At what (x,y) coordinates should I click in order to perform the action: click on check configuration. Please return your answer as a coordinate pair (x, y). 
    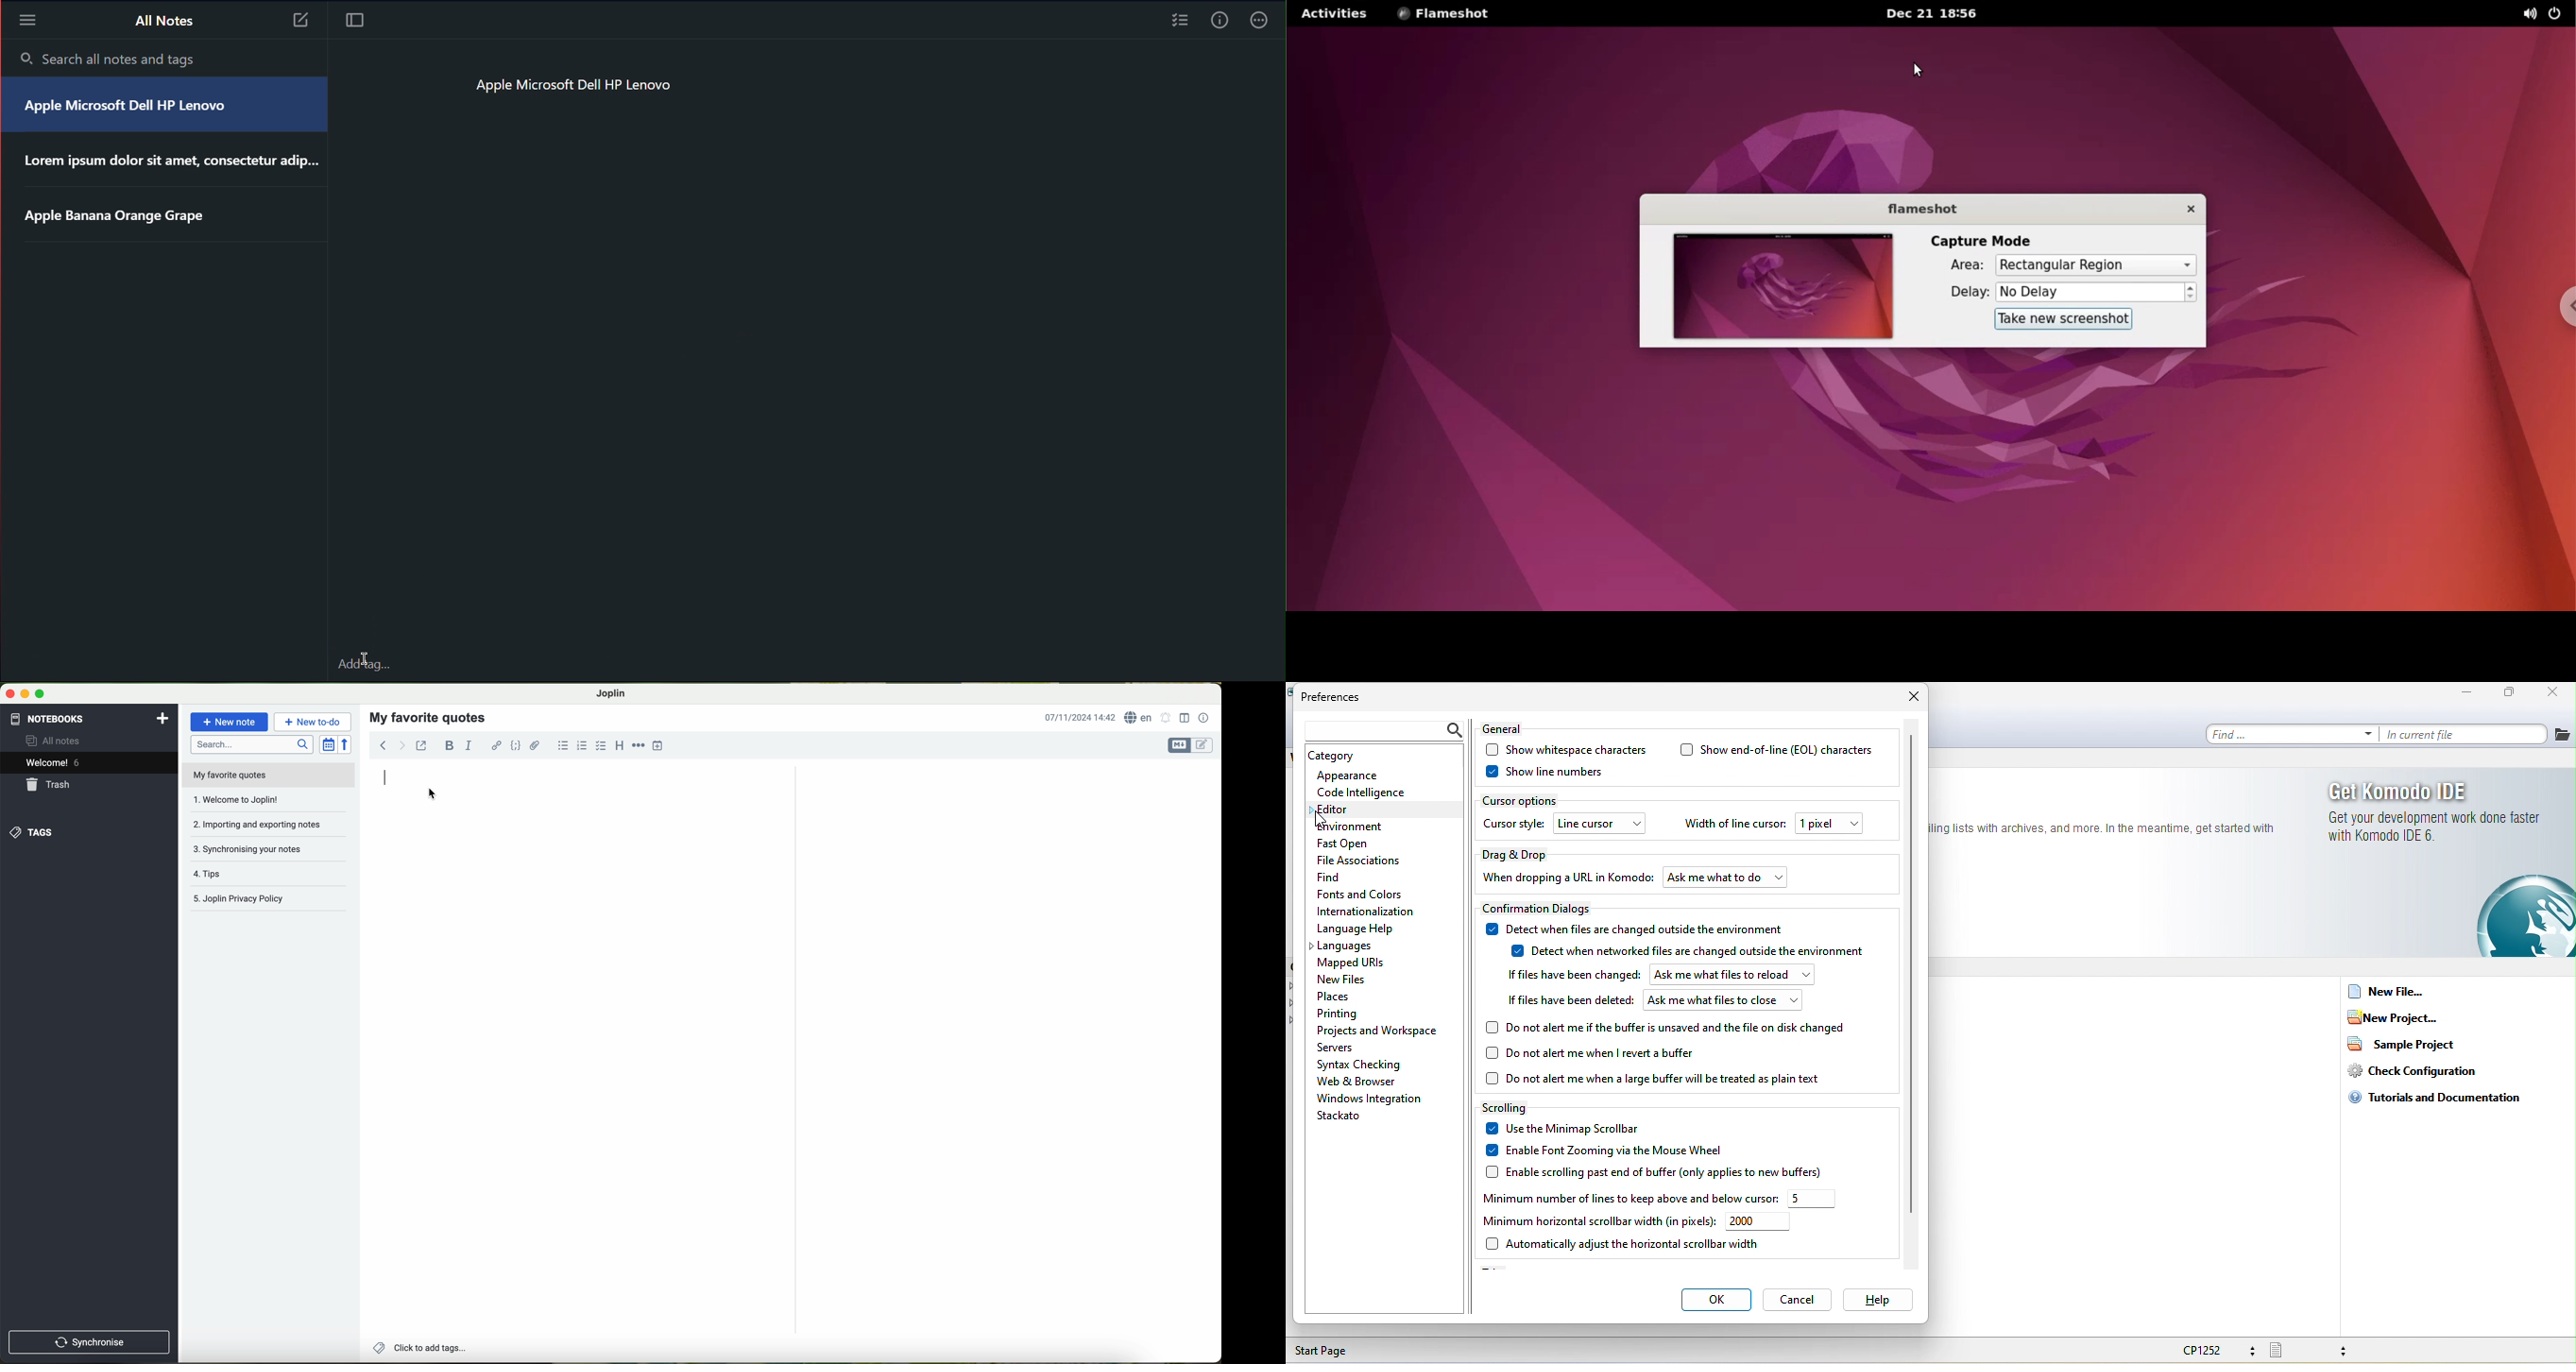
    Looking at the image, I should click on (2425, 1070).